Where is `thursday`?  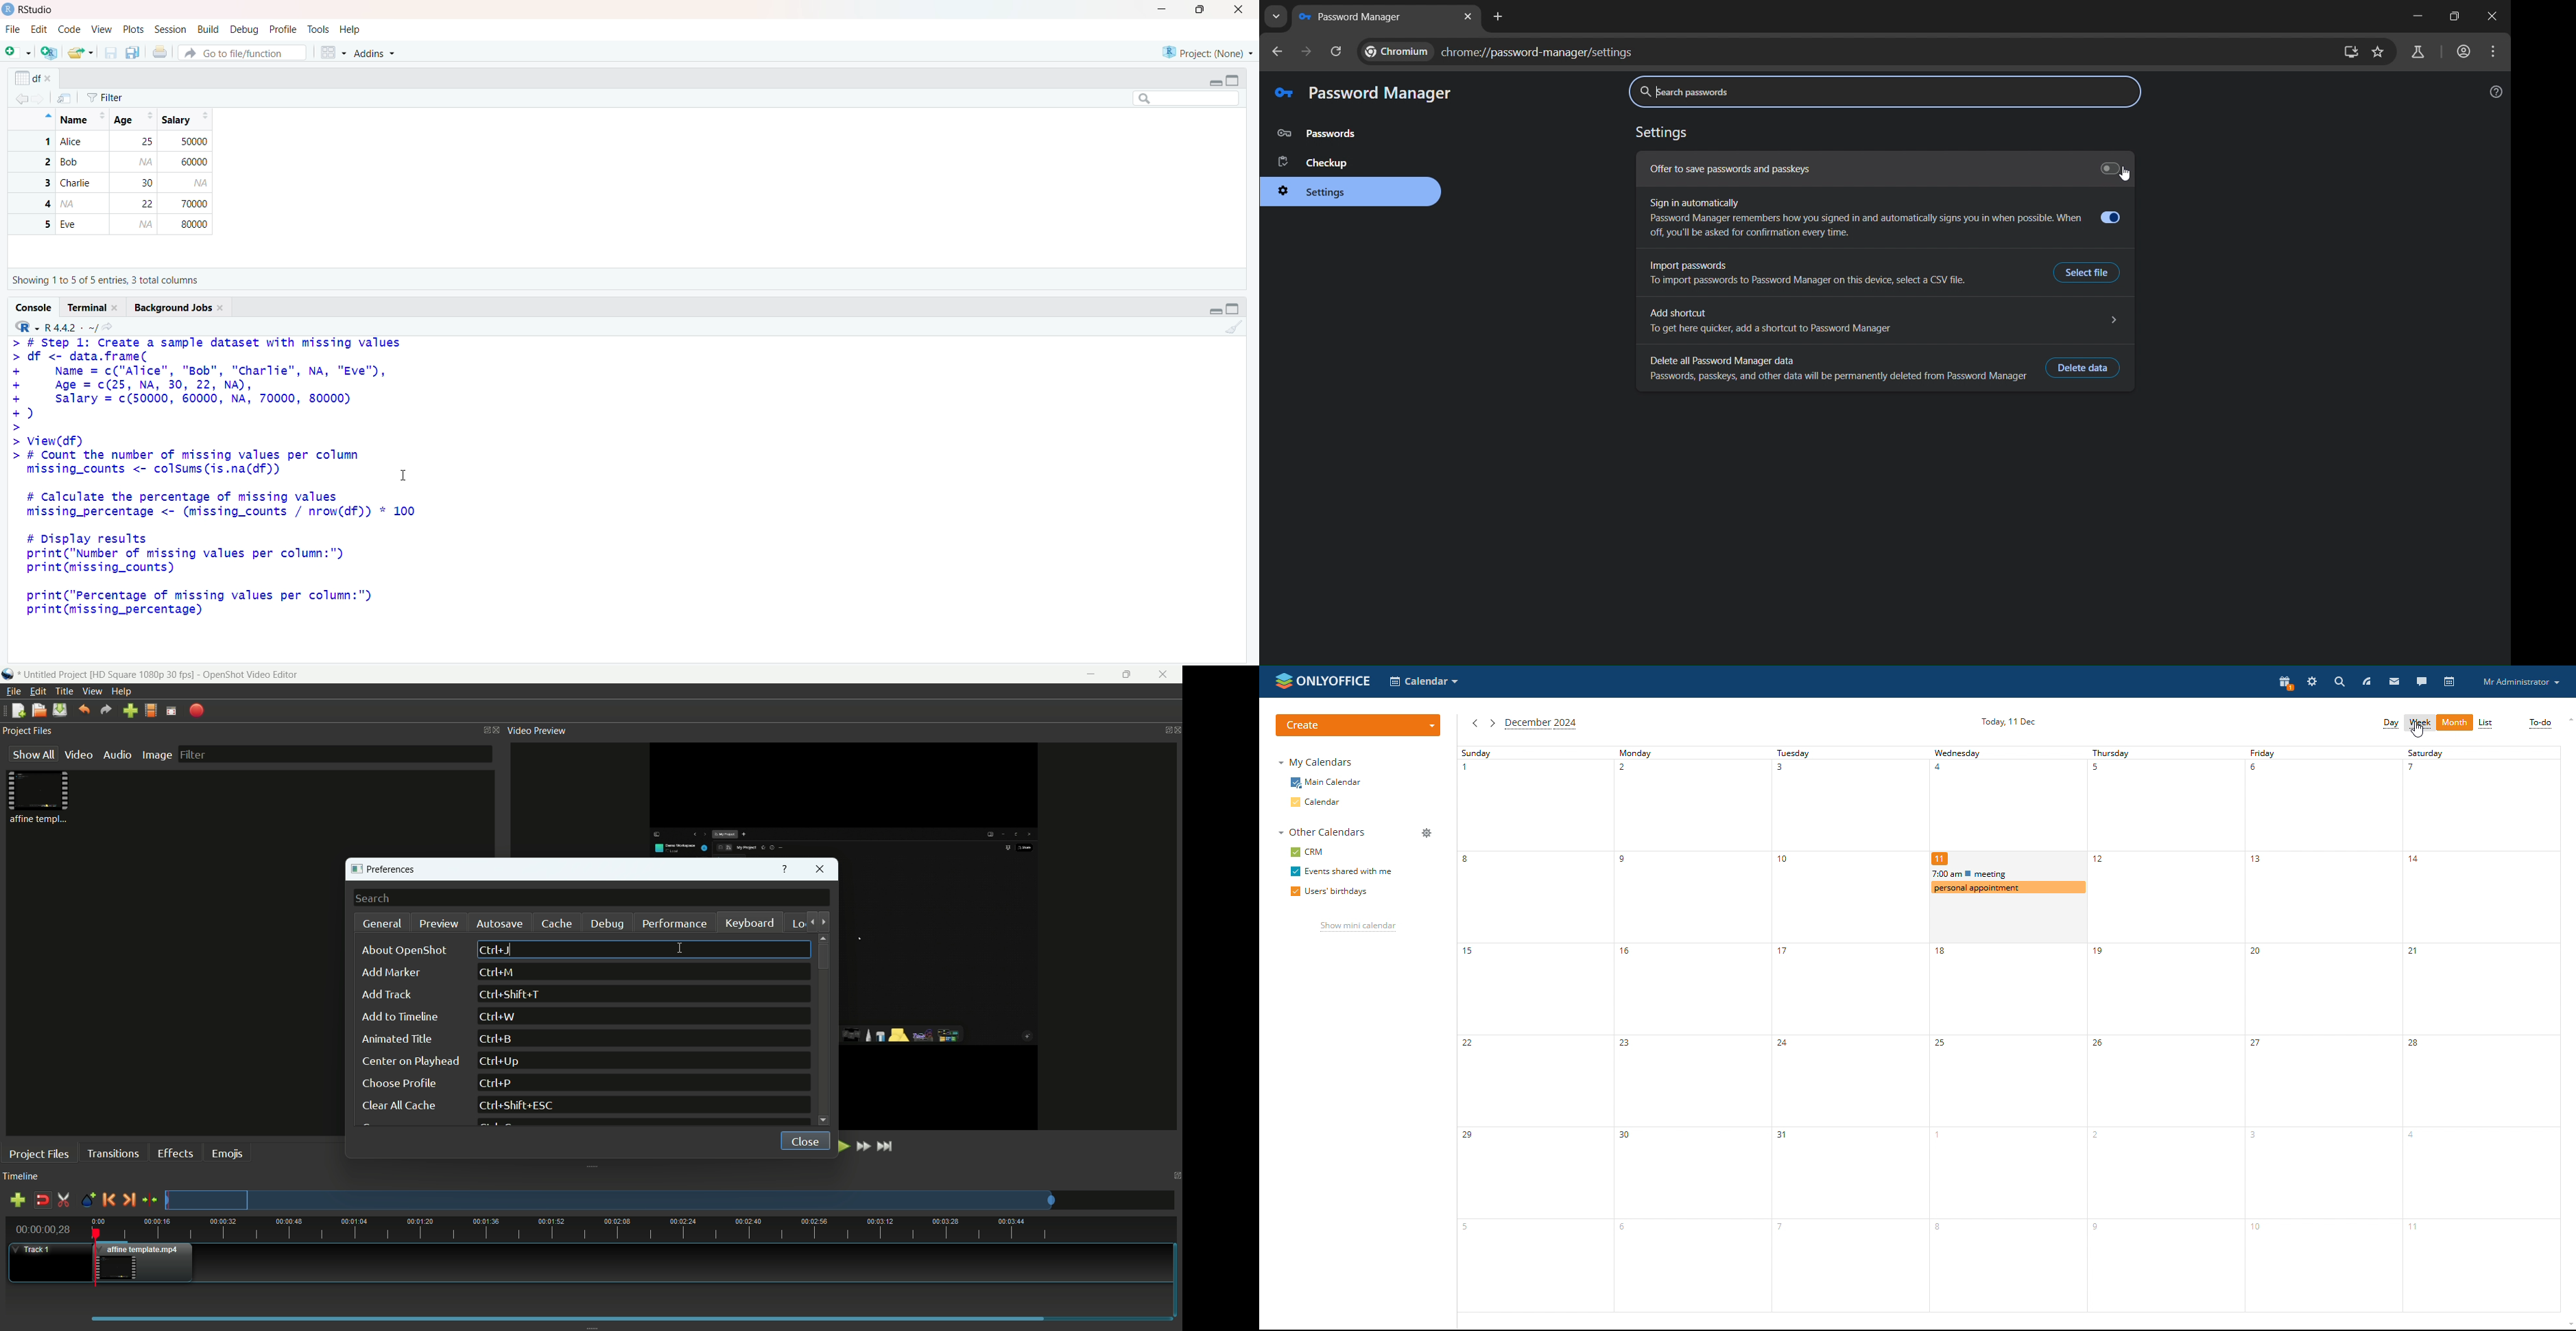 thursday is located at coordinates (2165, 1028).